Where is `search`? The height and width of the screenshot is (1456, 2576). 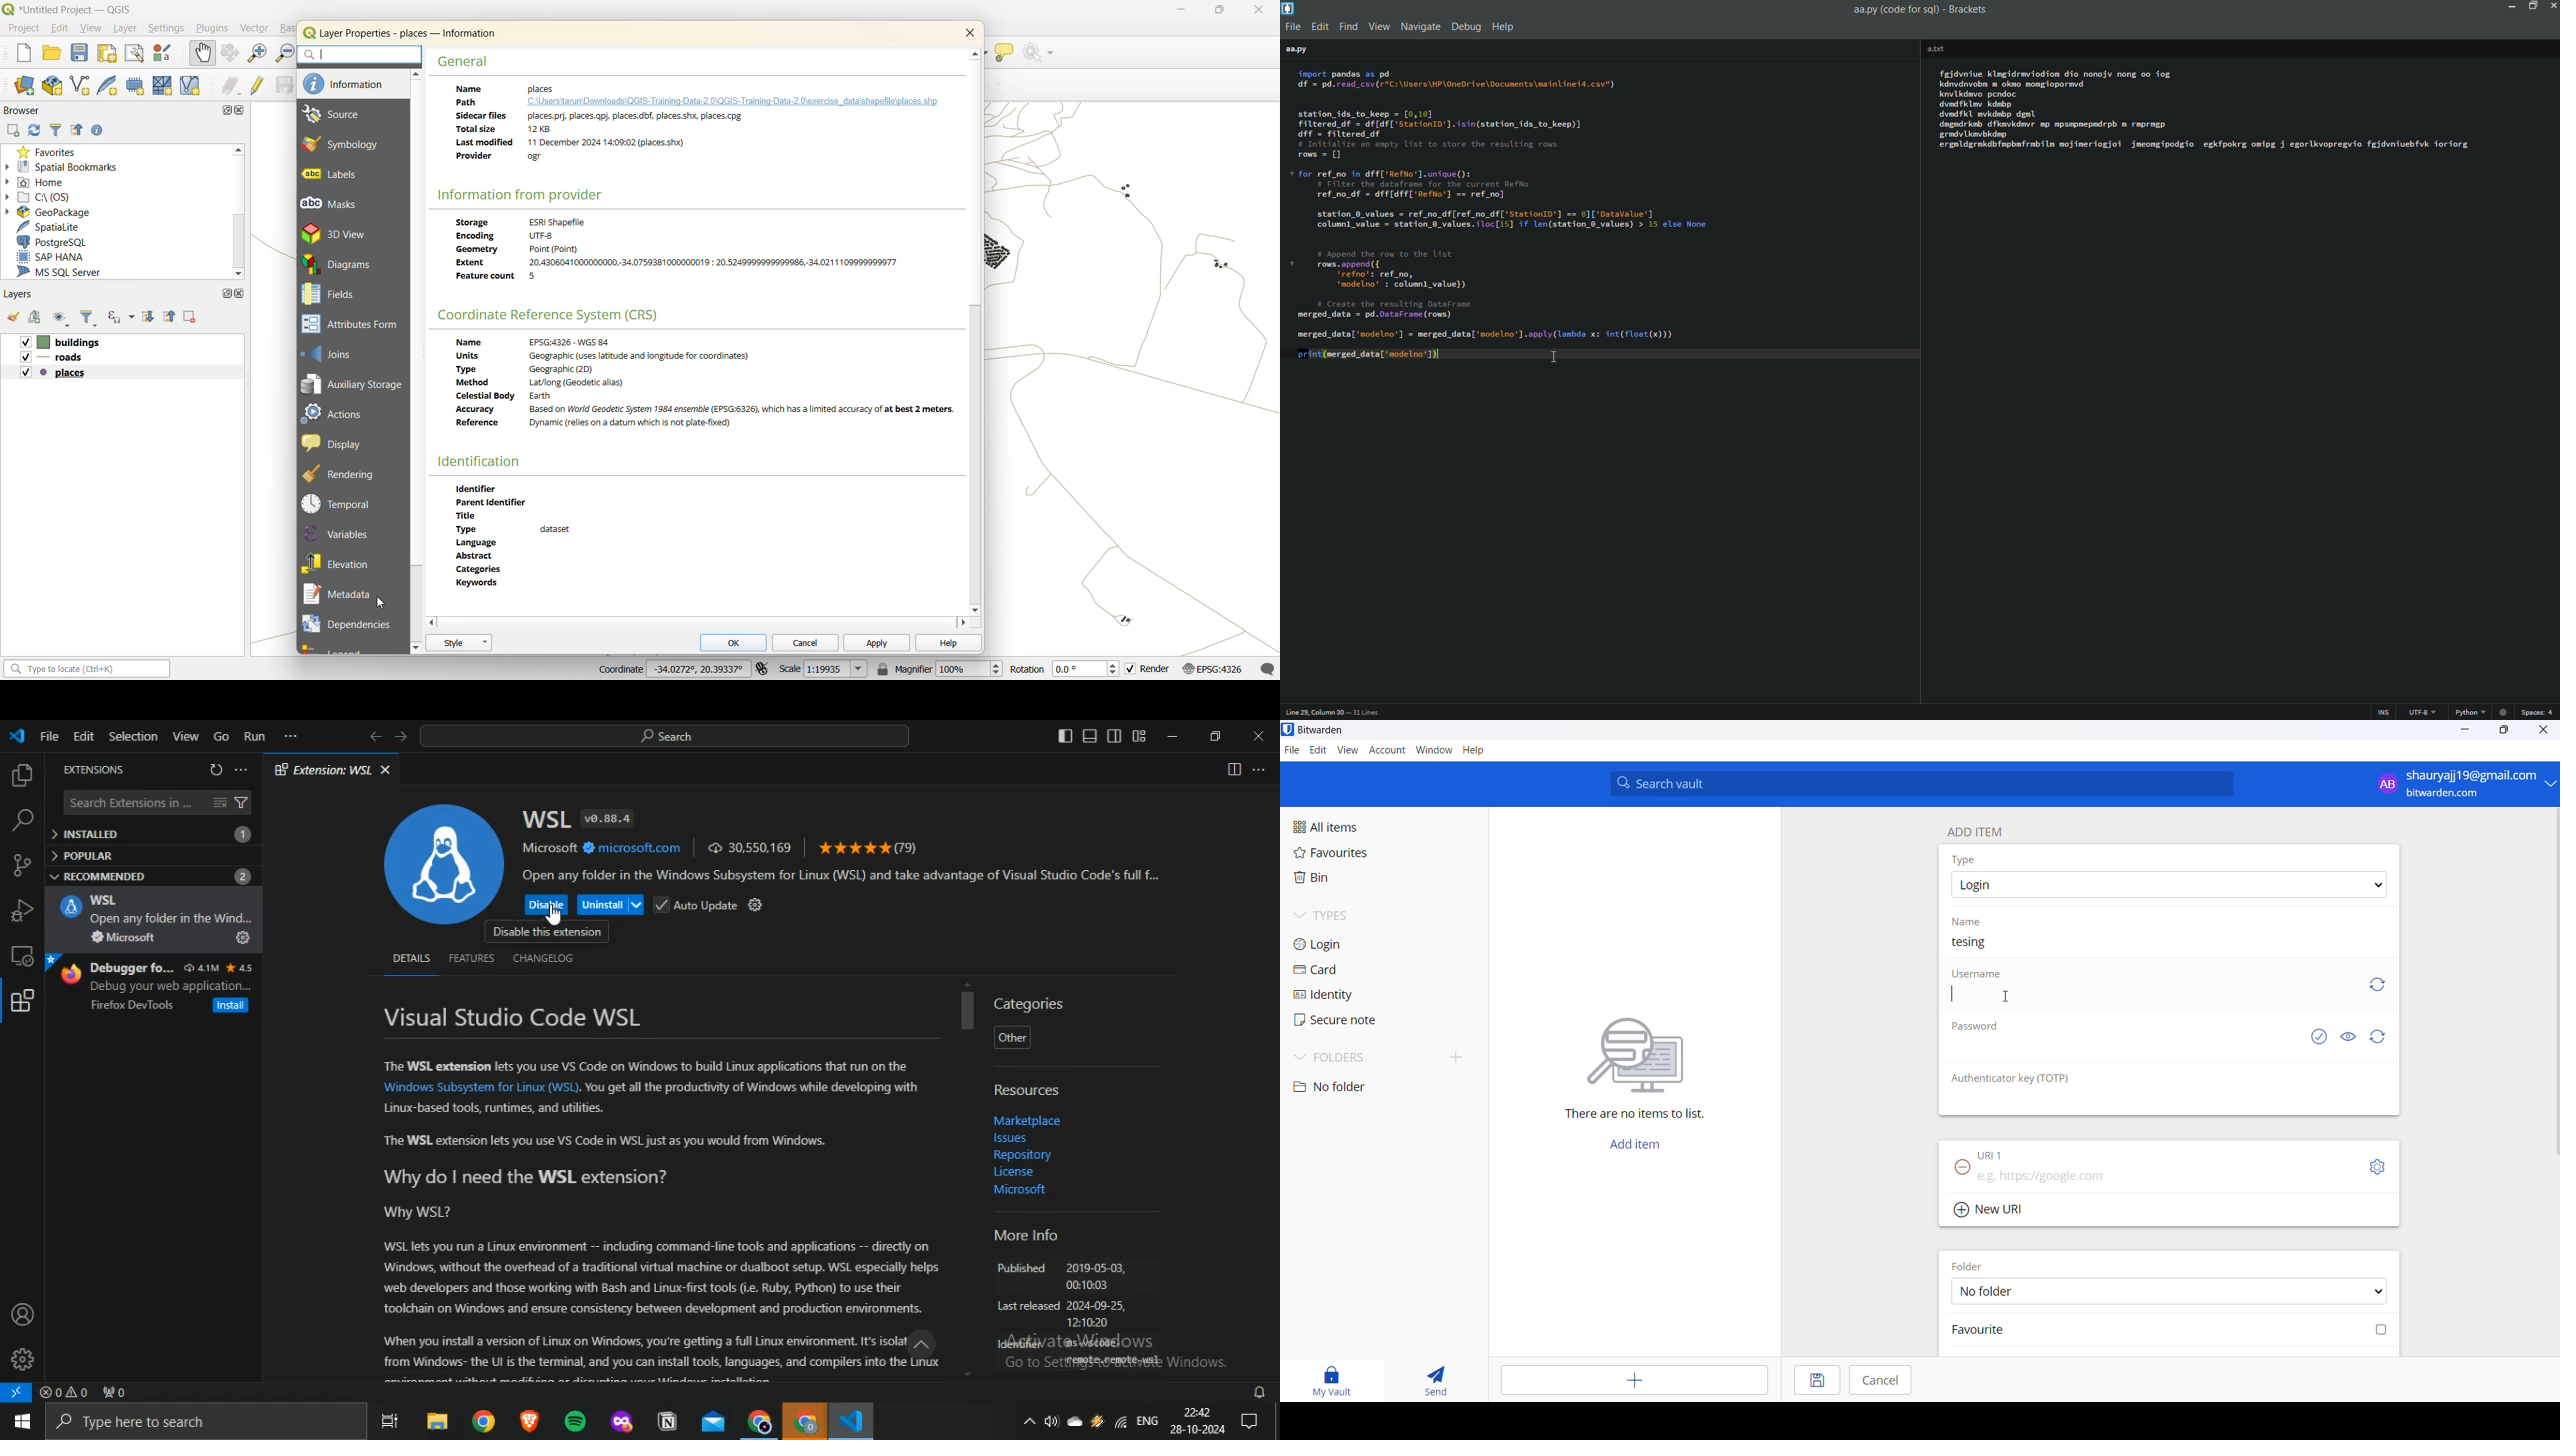
search is located at coordinates (664, 736).